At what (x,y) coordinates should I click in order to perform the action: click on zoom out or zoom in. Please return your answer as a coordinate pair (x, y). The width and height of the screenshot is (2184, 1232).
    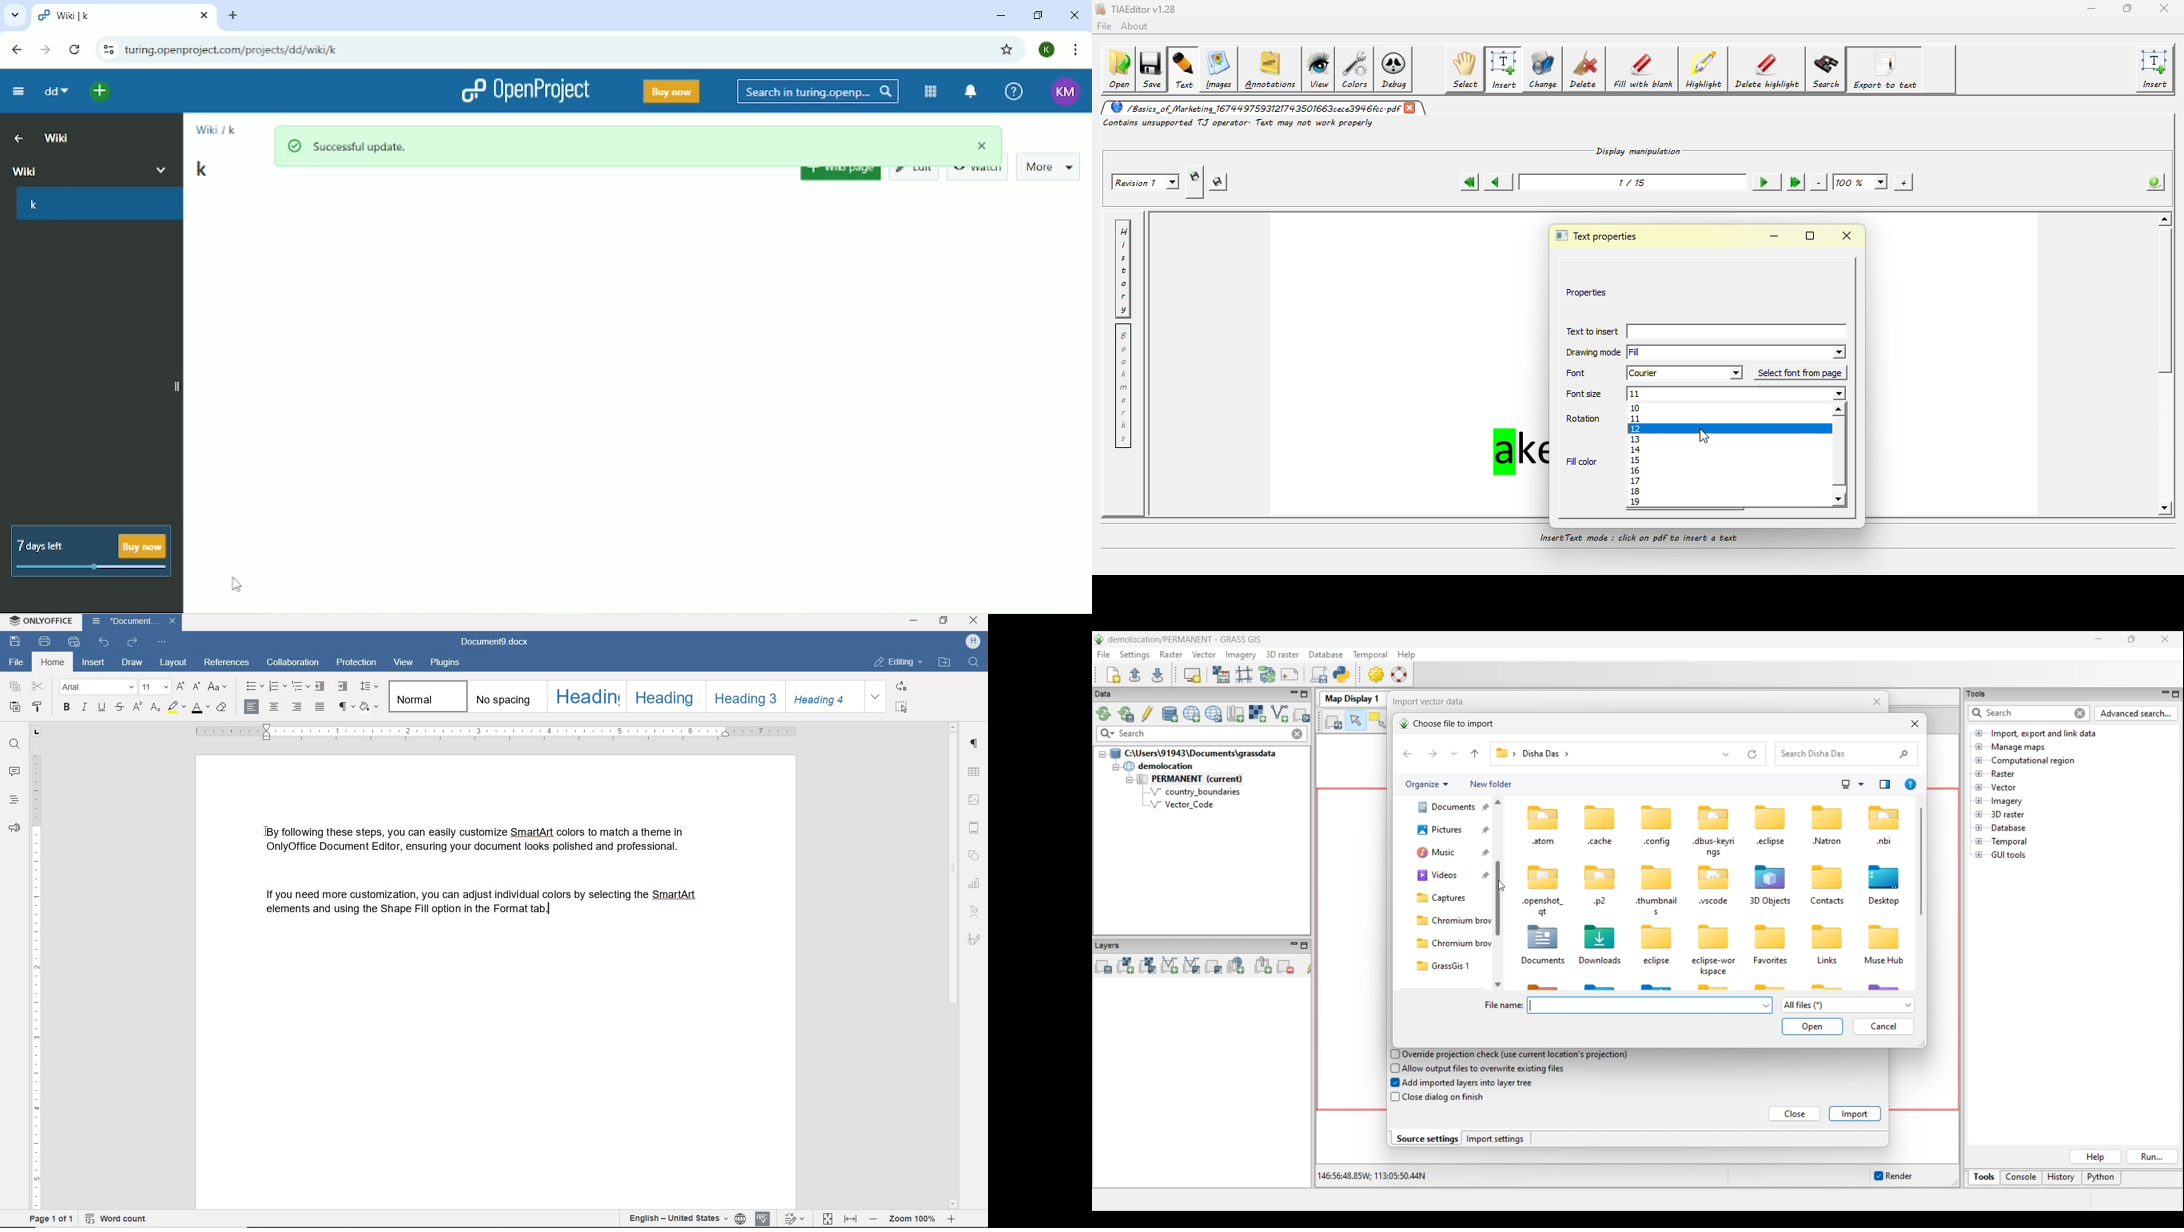
    Looking at the image, I should click on (912, 1218).